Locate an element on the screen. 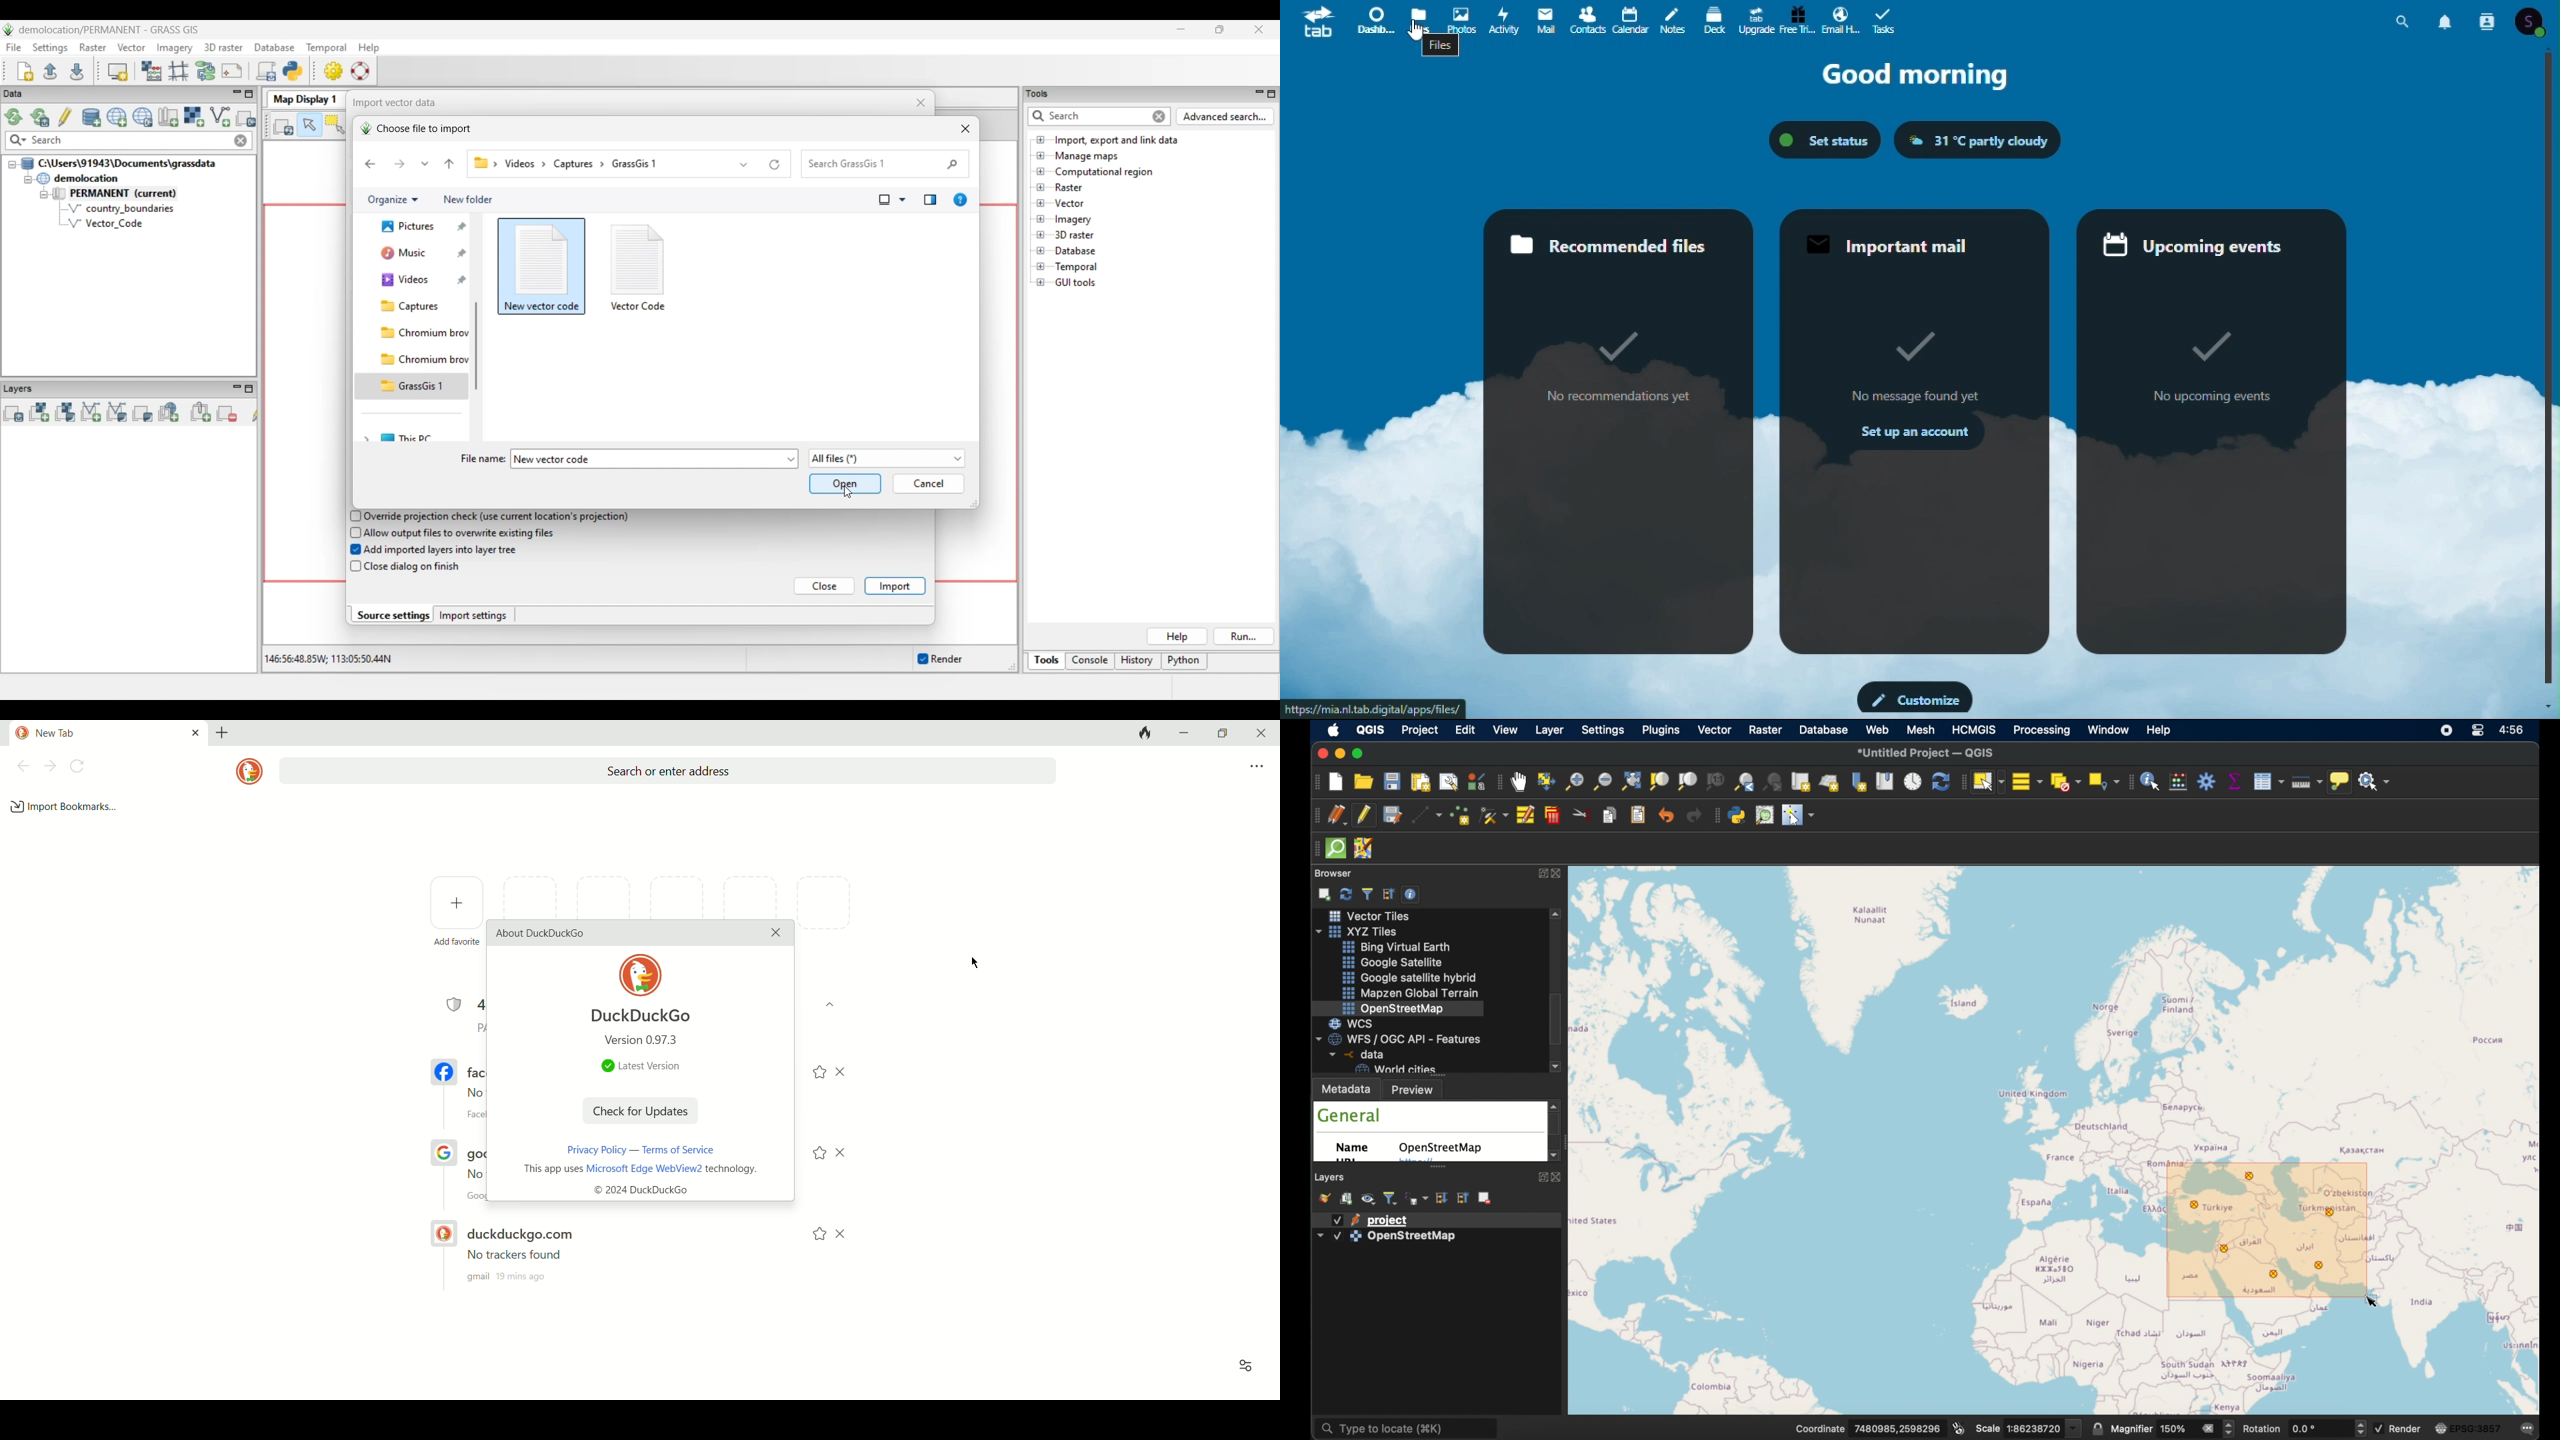  Close is located at coordinates (825, 587).